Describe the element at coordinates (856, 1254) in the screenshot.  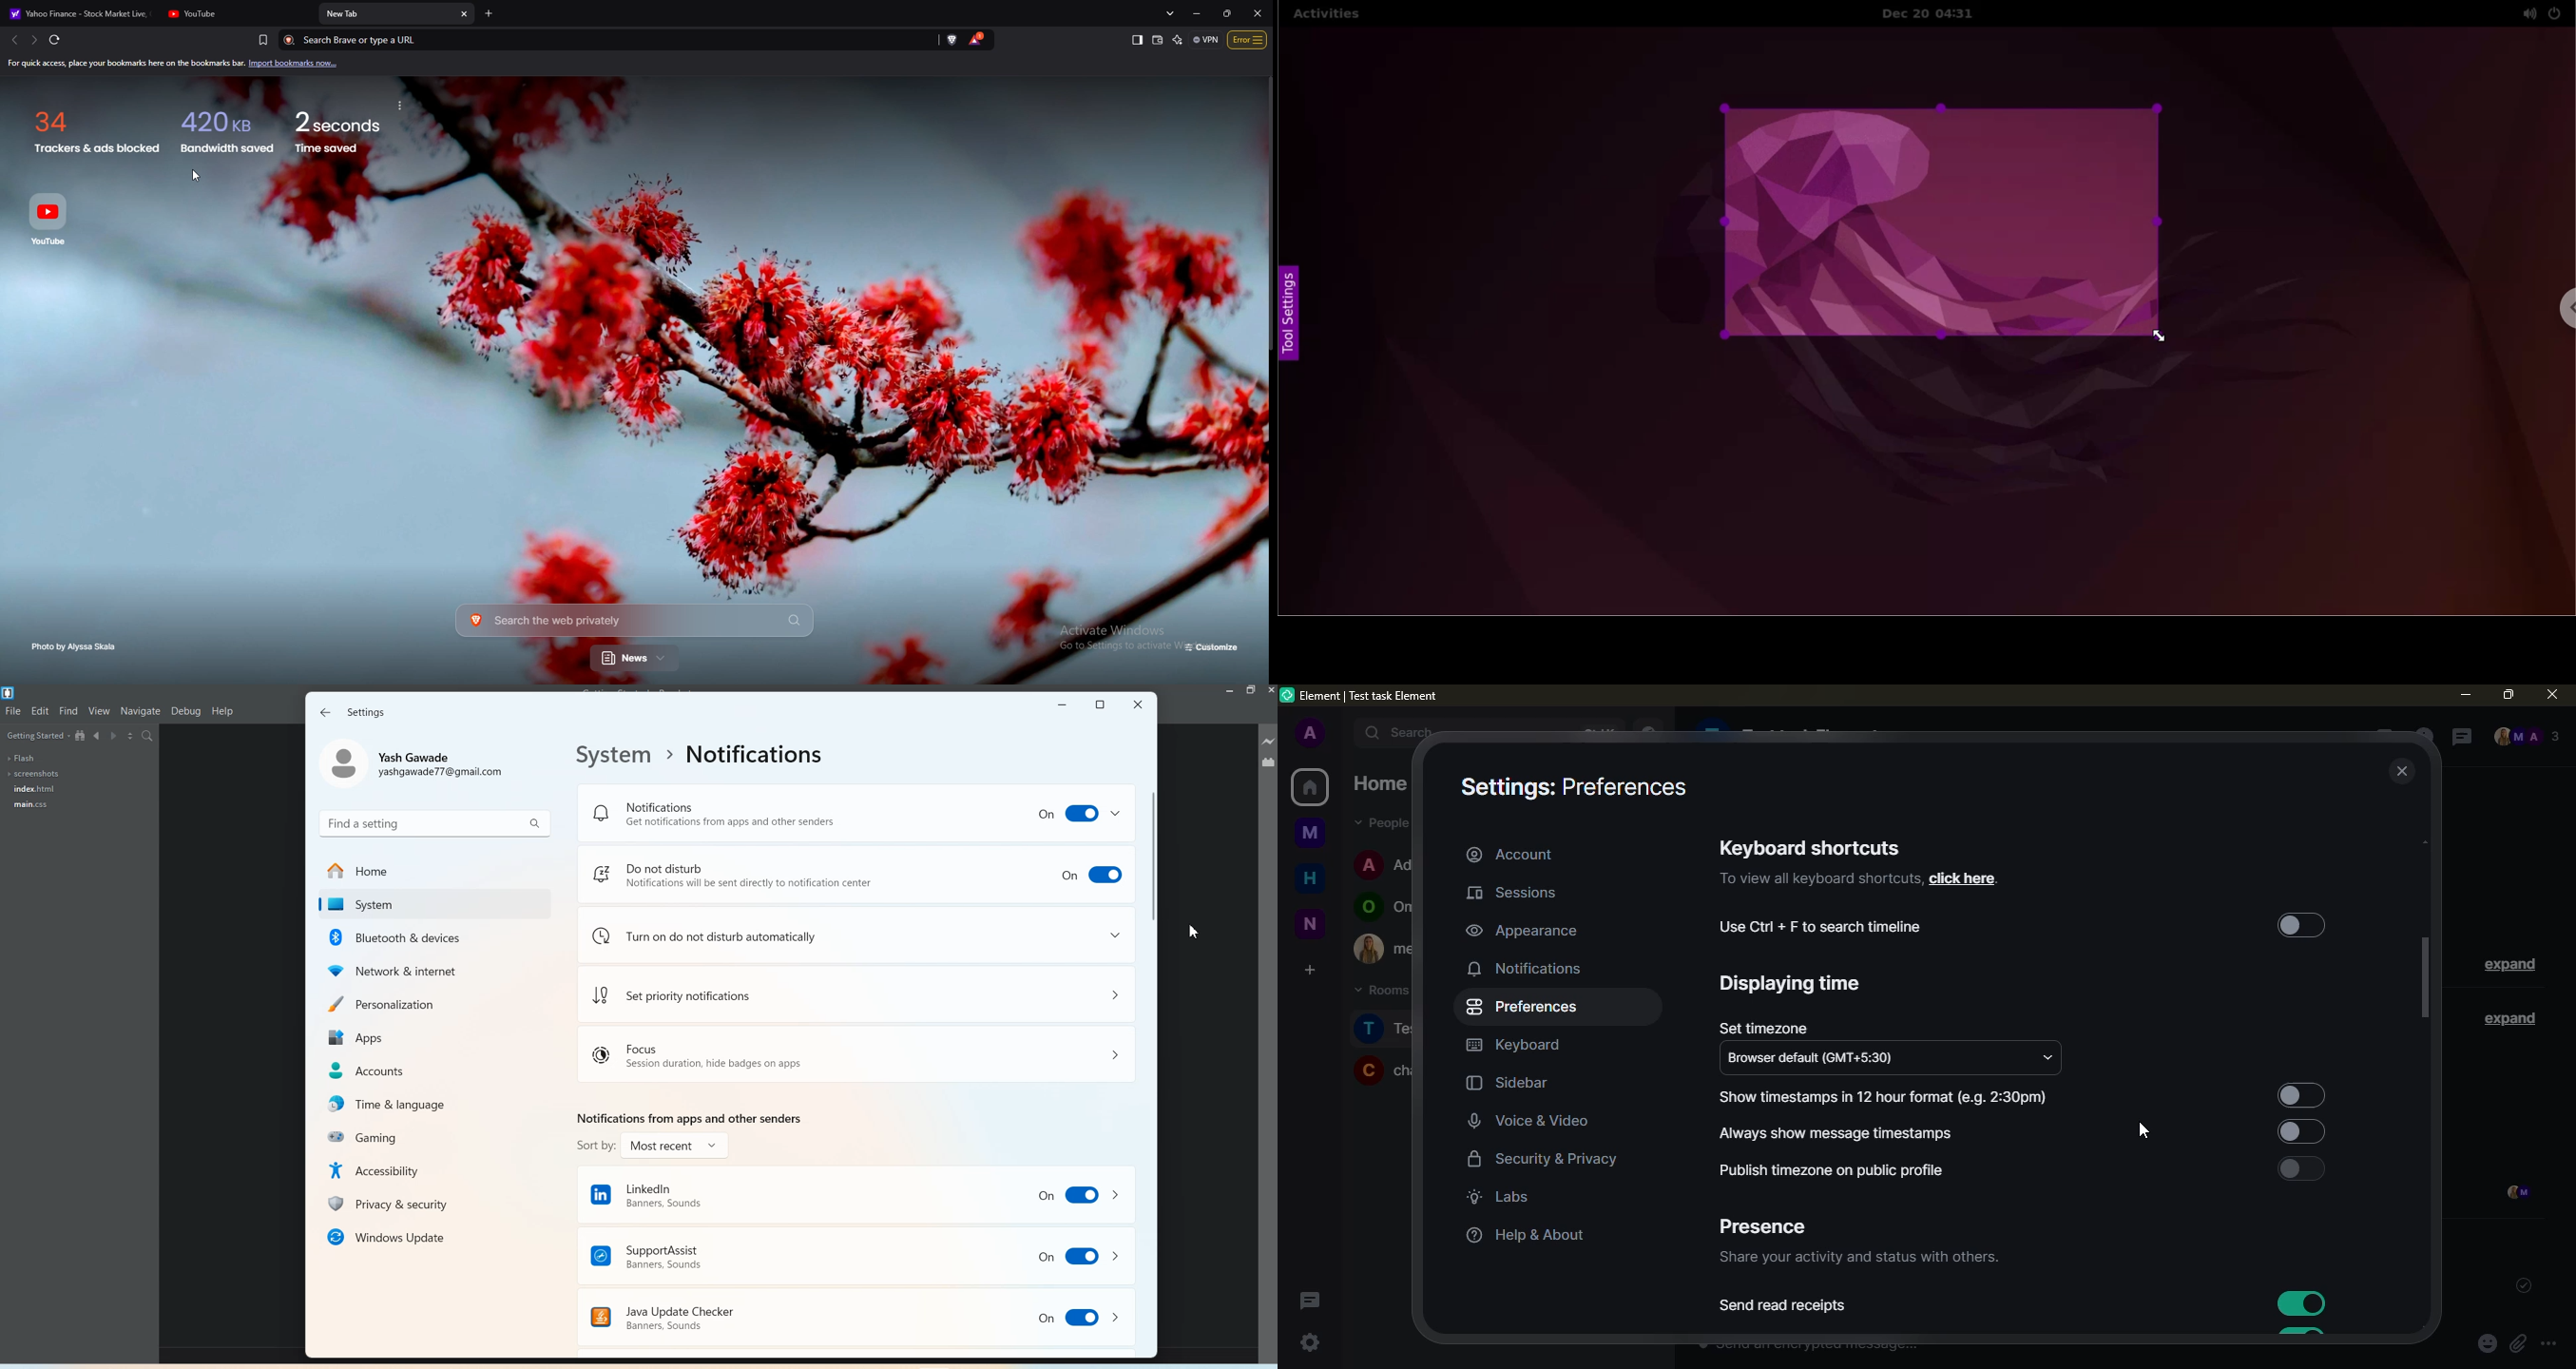
I see `Support Assist` at that location.